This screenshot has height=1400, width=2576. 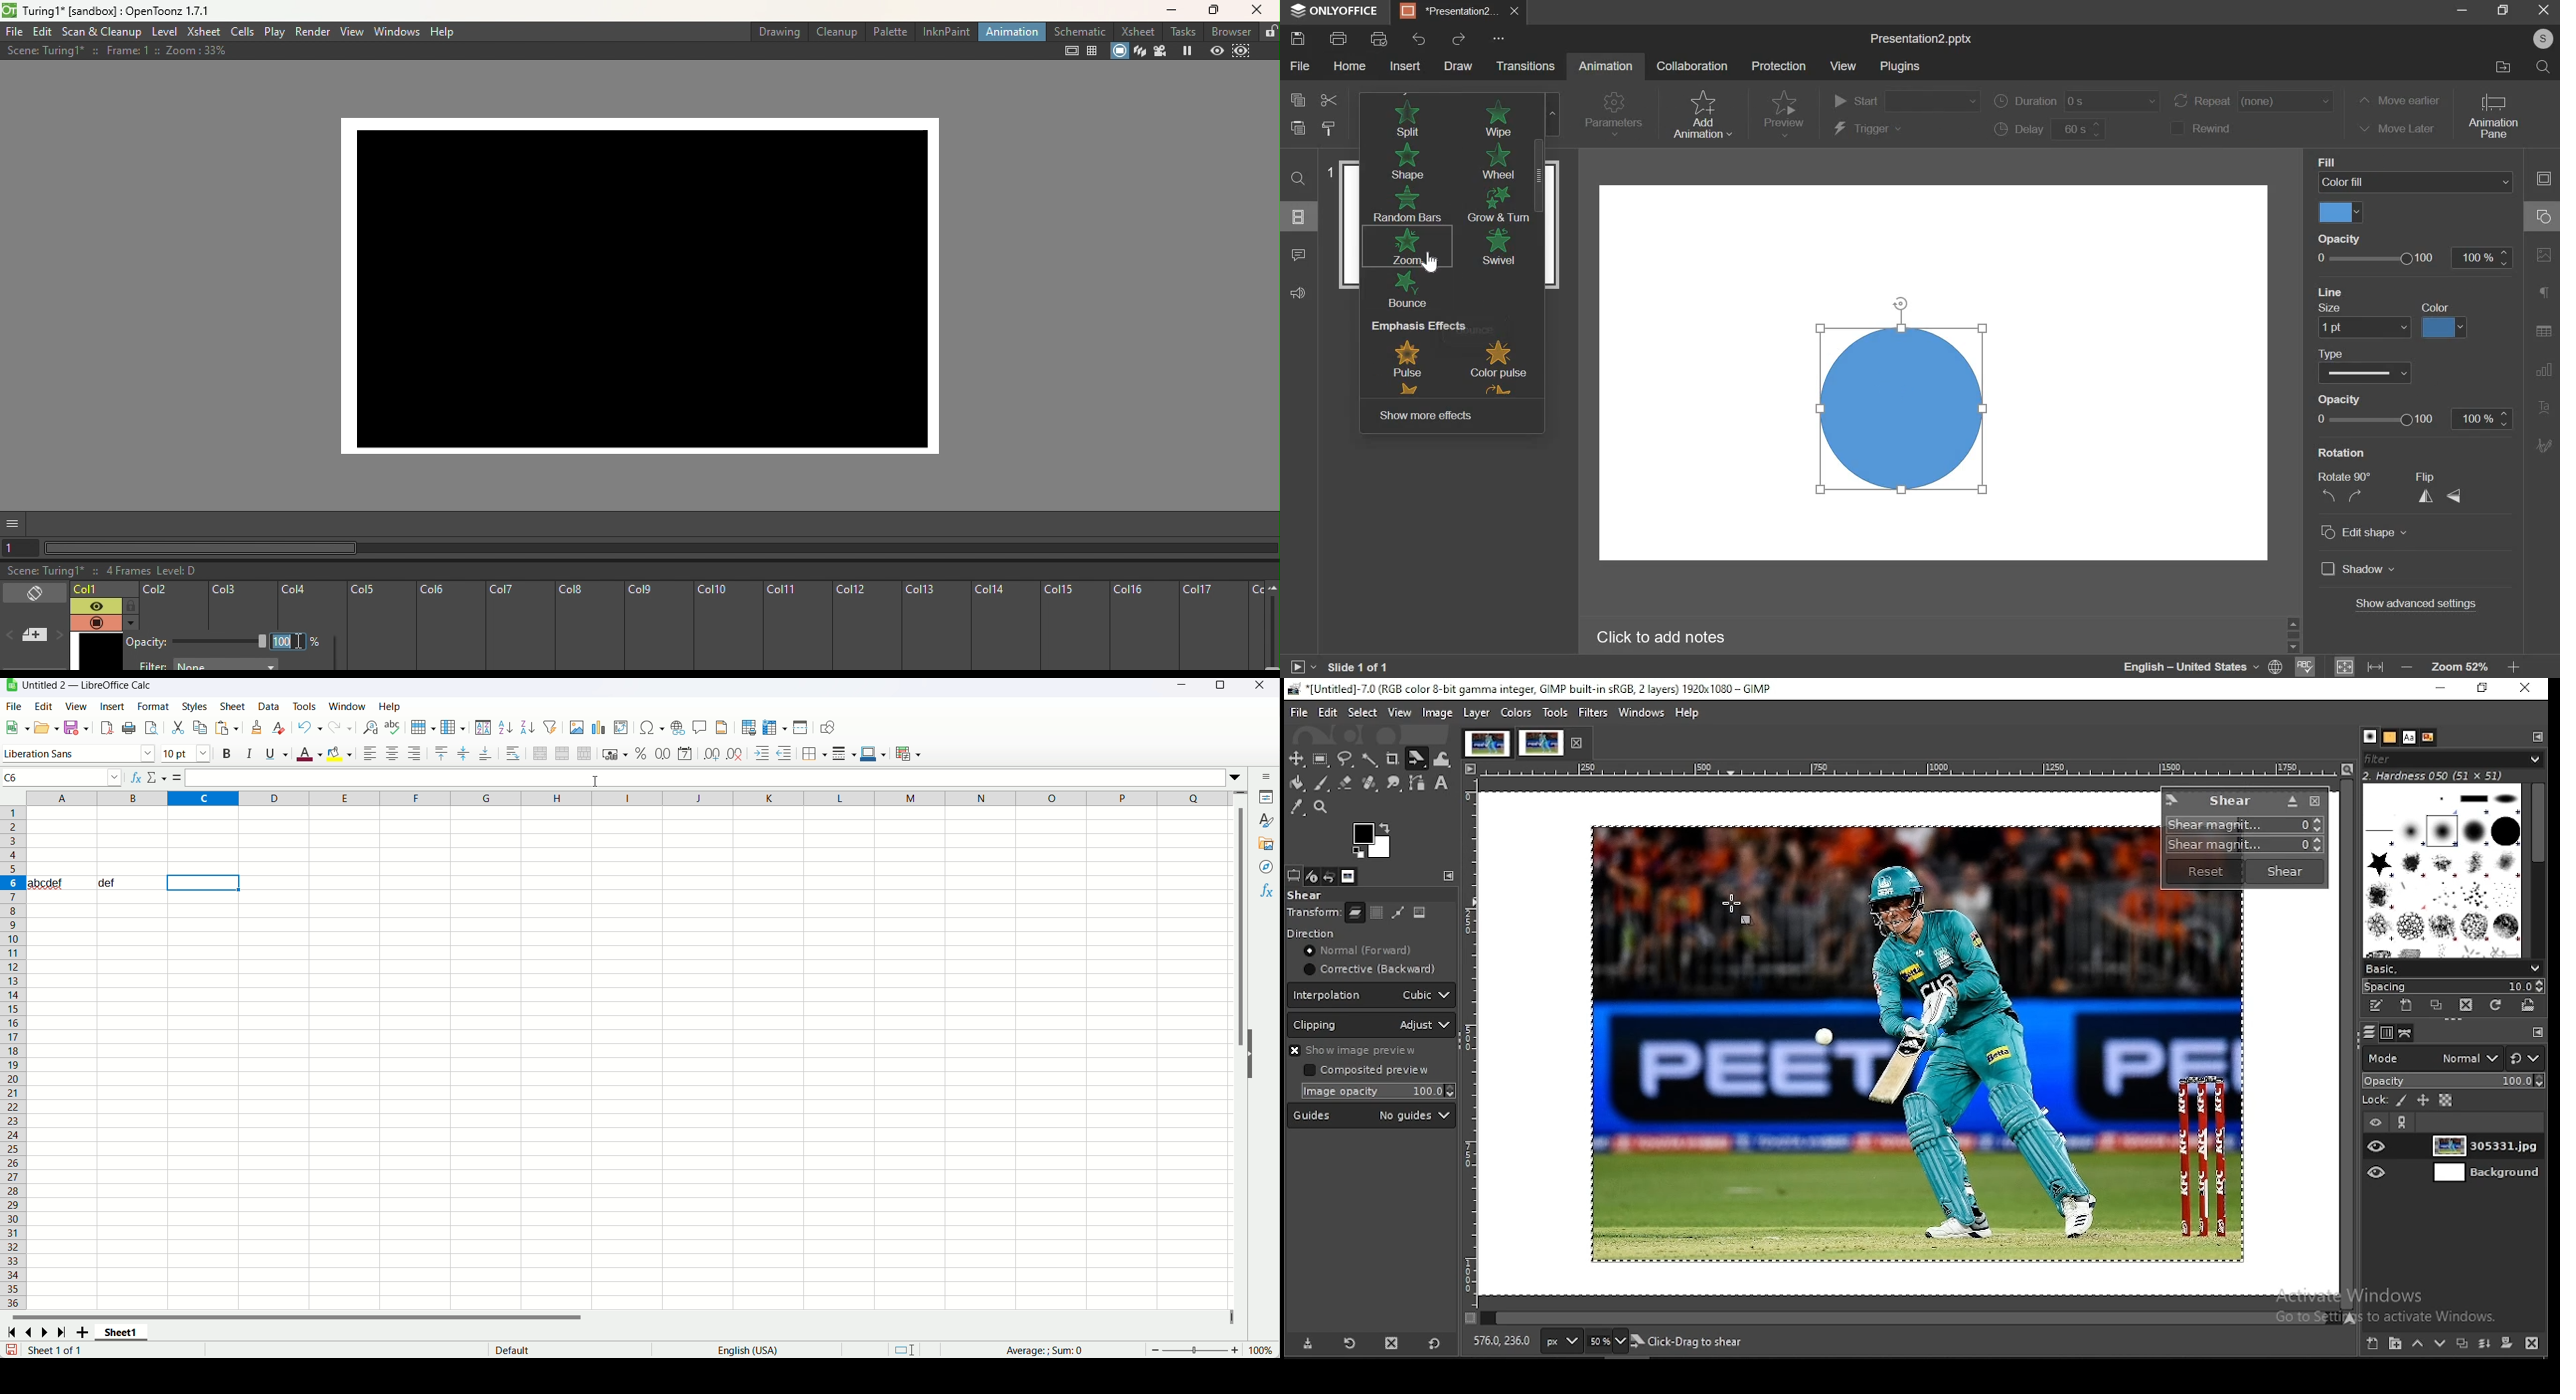 I want to click on presentation name, so click(x=1920, y=38).